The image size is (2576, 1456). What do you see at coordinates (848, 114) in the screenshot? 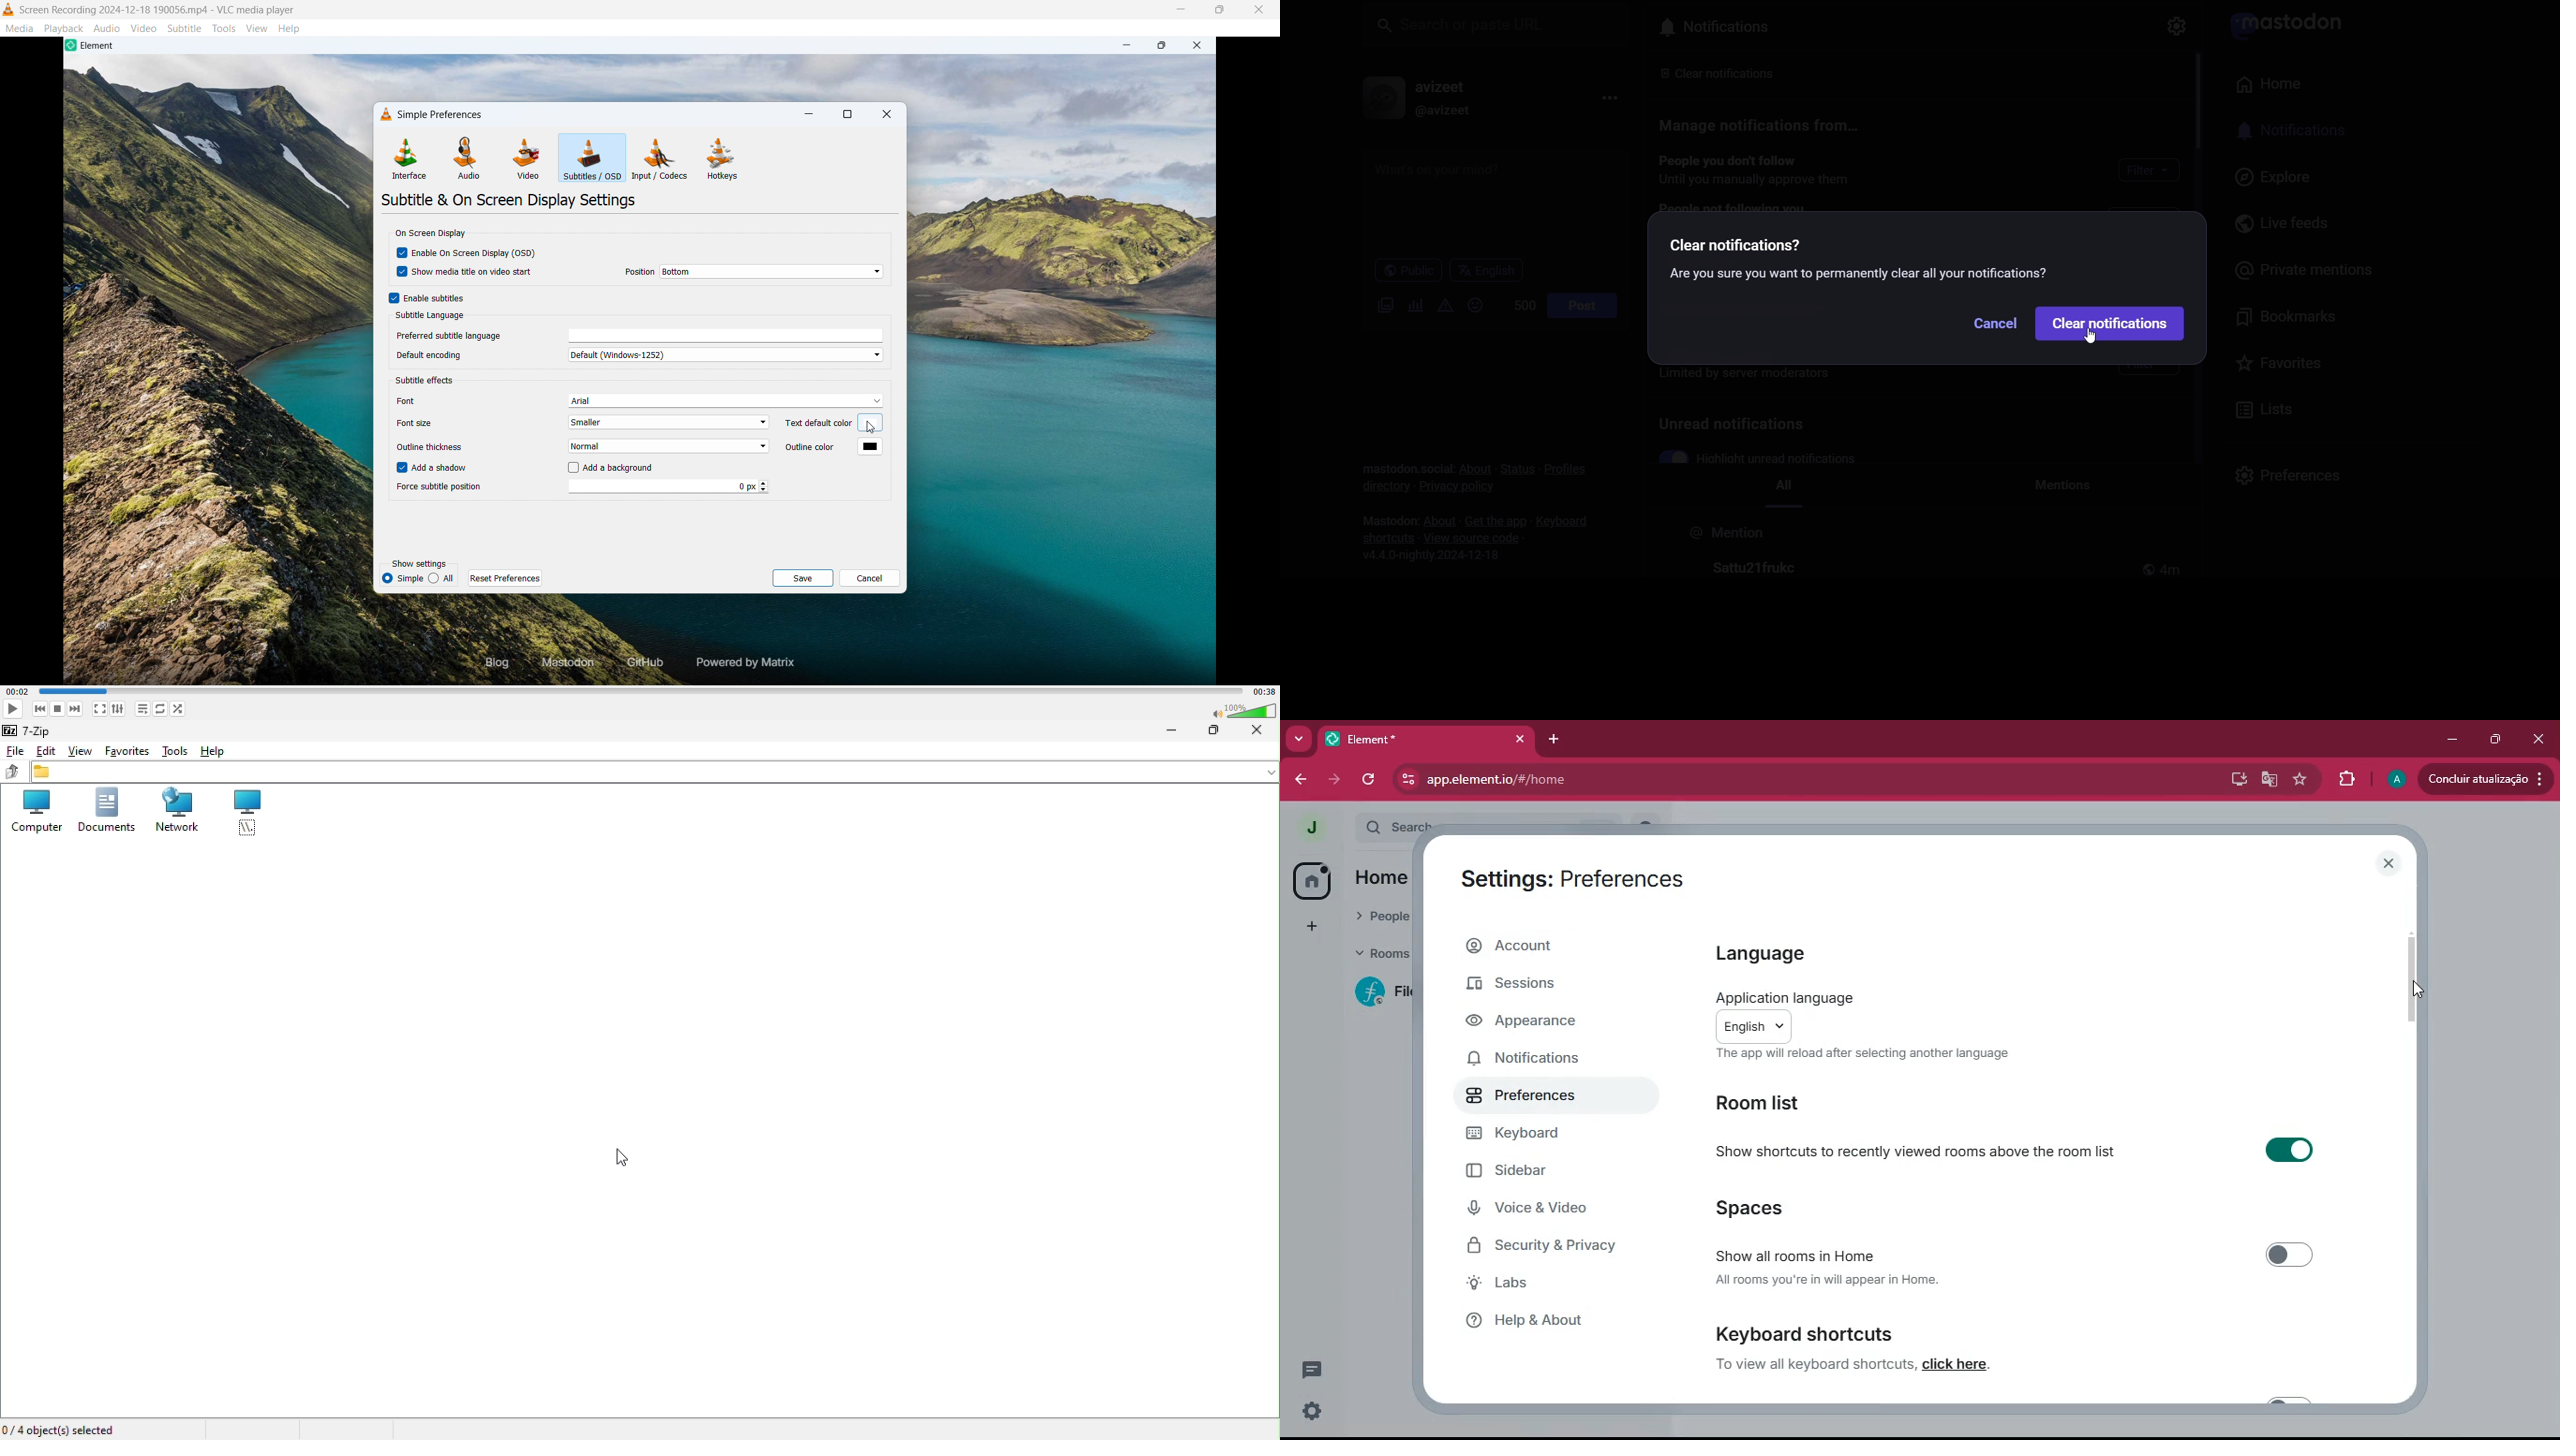
I see `Maximise dialogue box ` at bounding box center [848, 114].